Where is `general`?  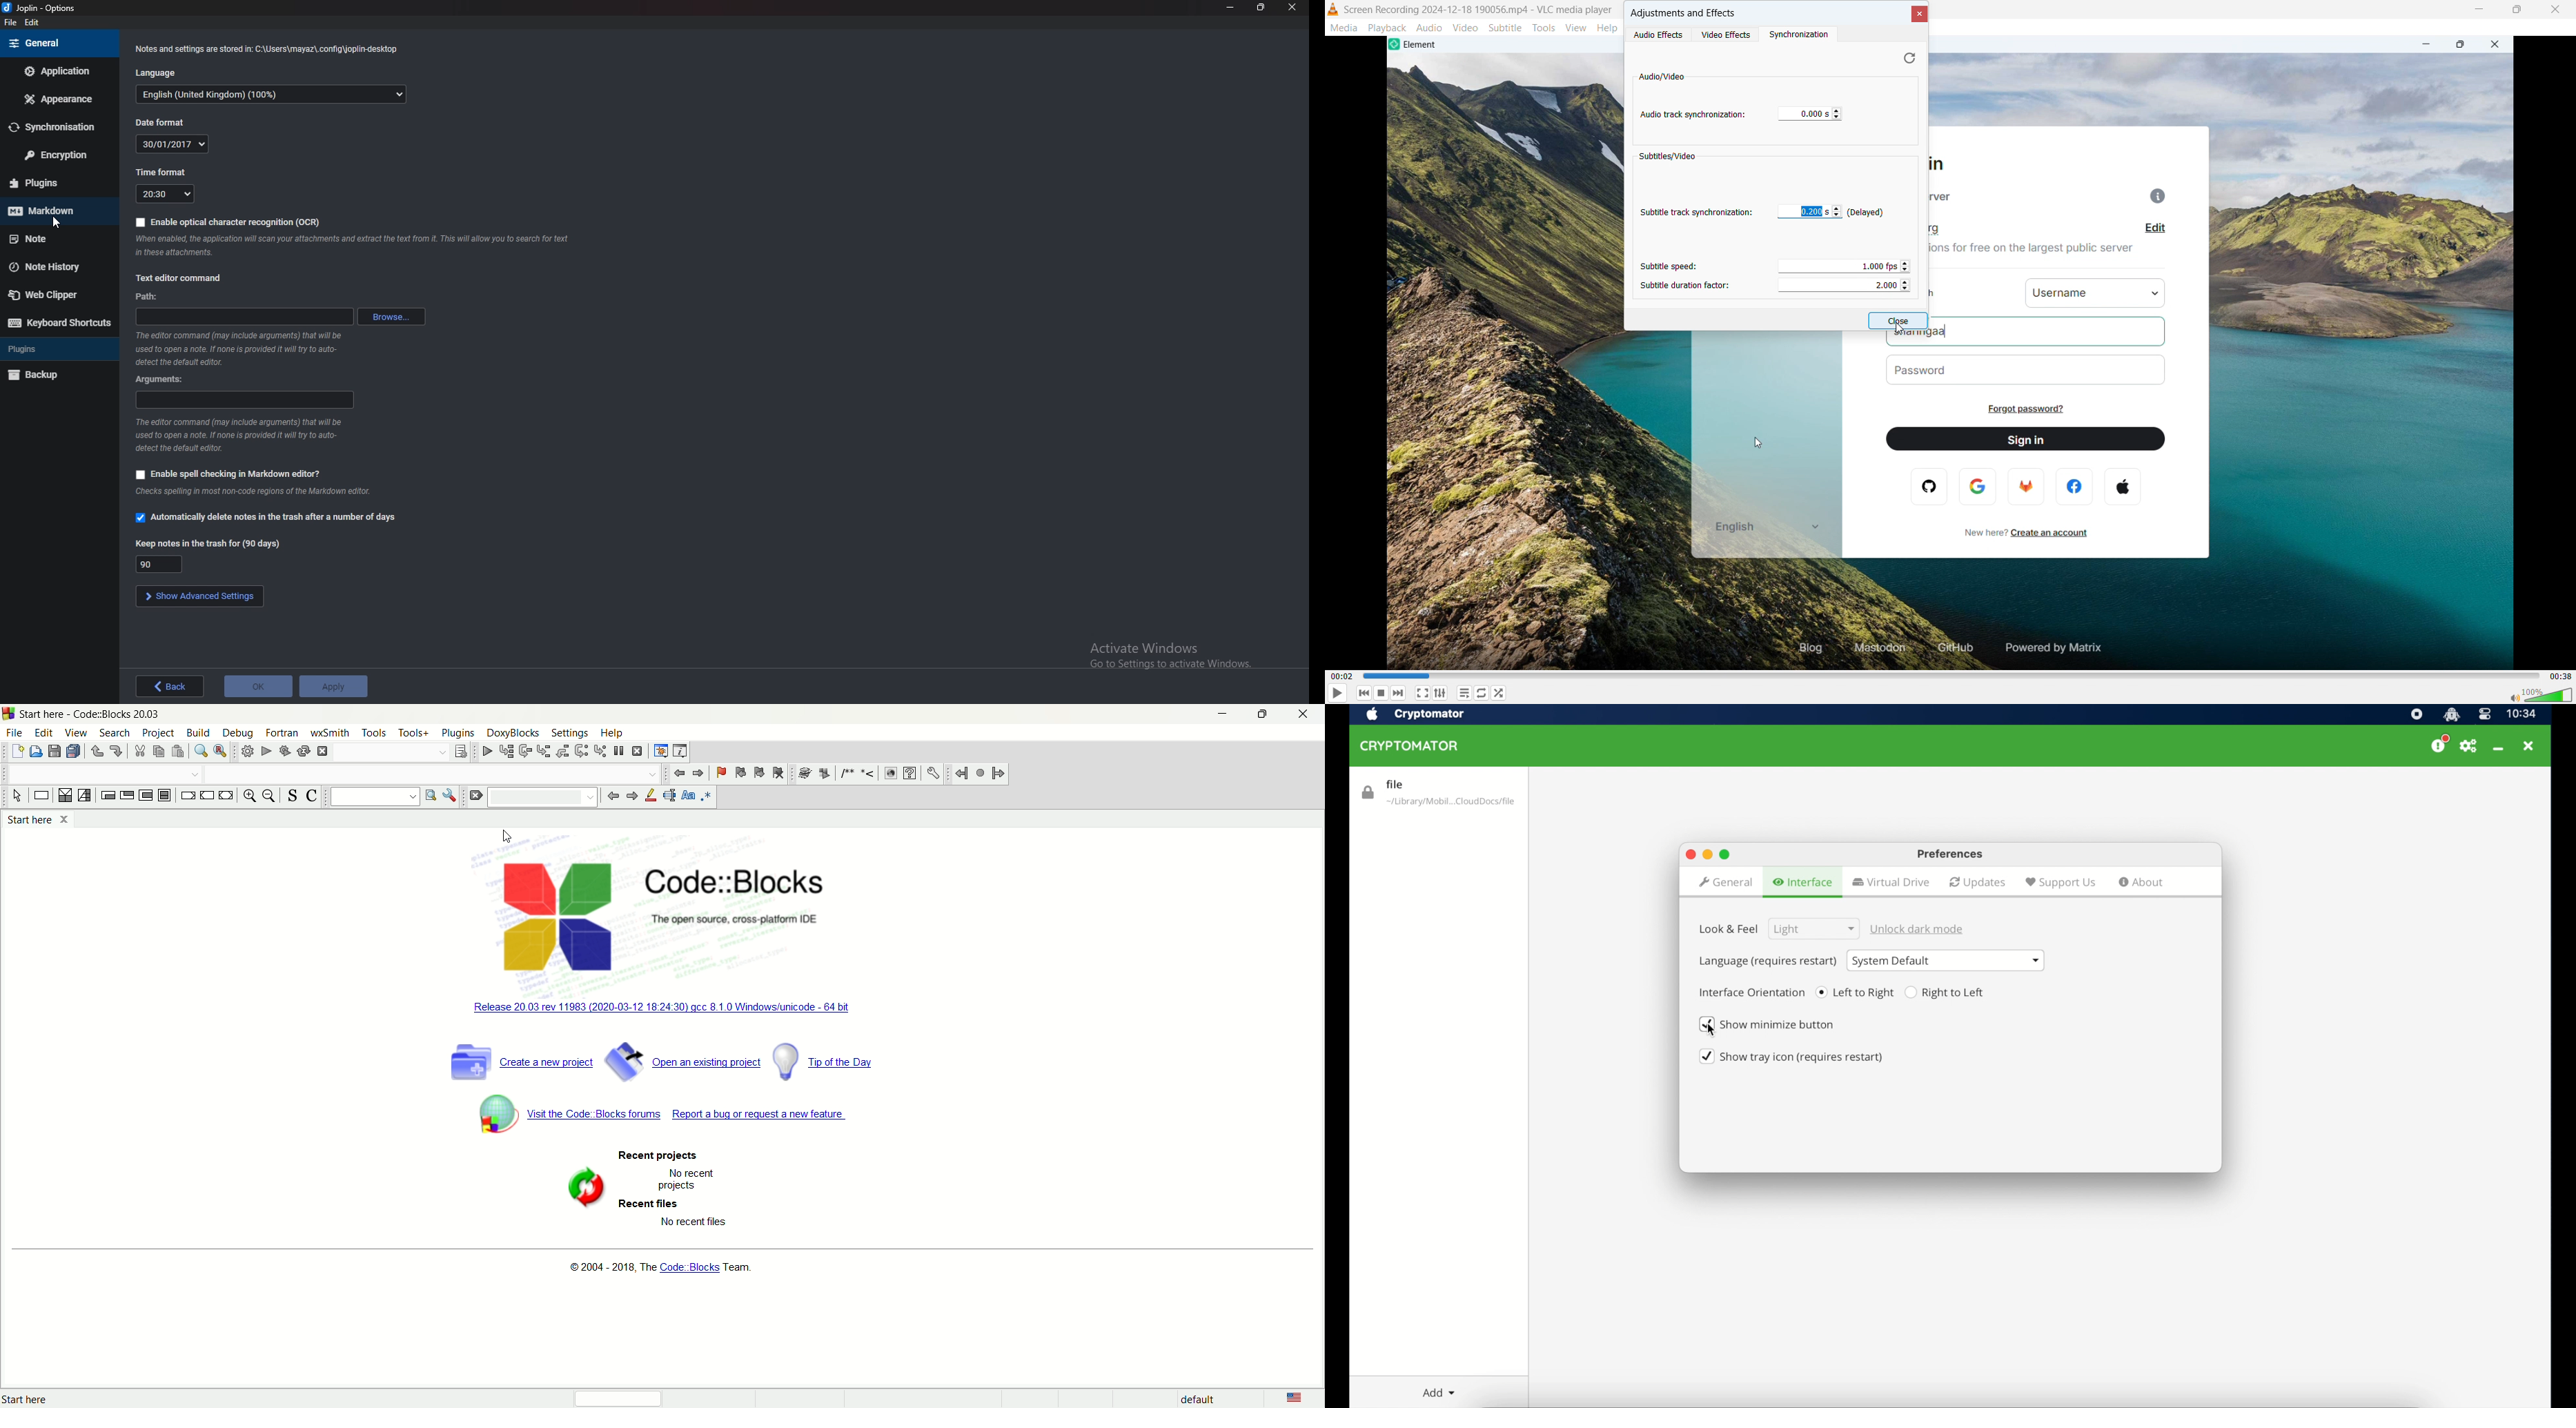
general is located at coordinates (59, 42).